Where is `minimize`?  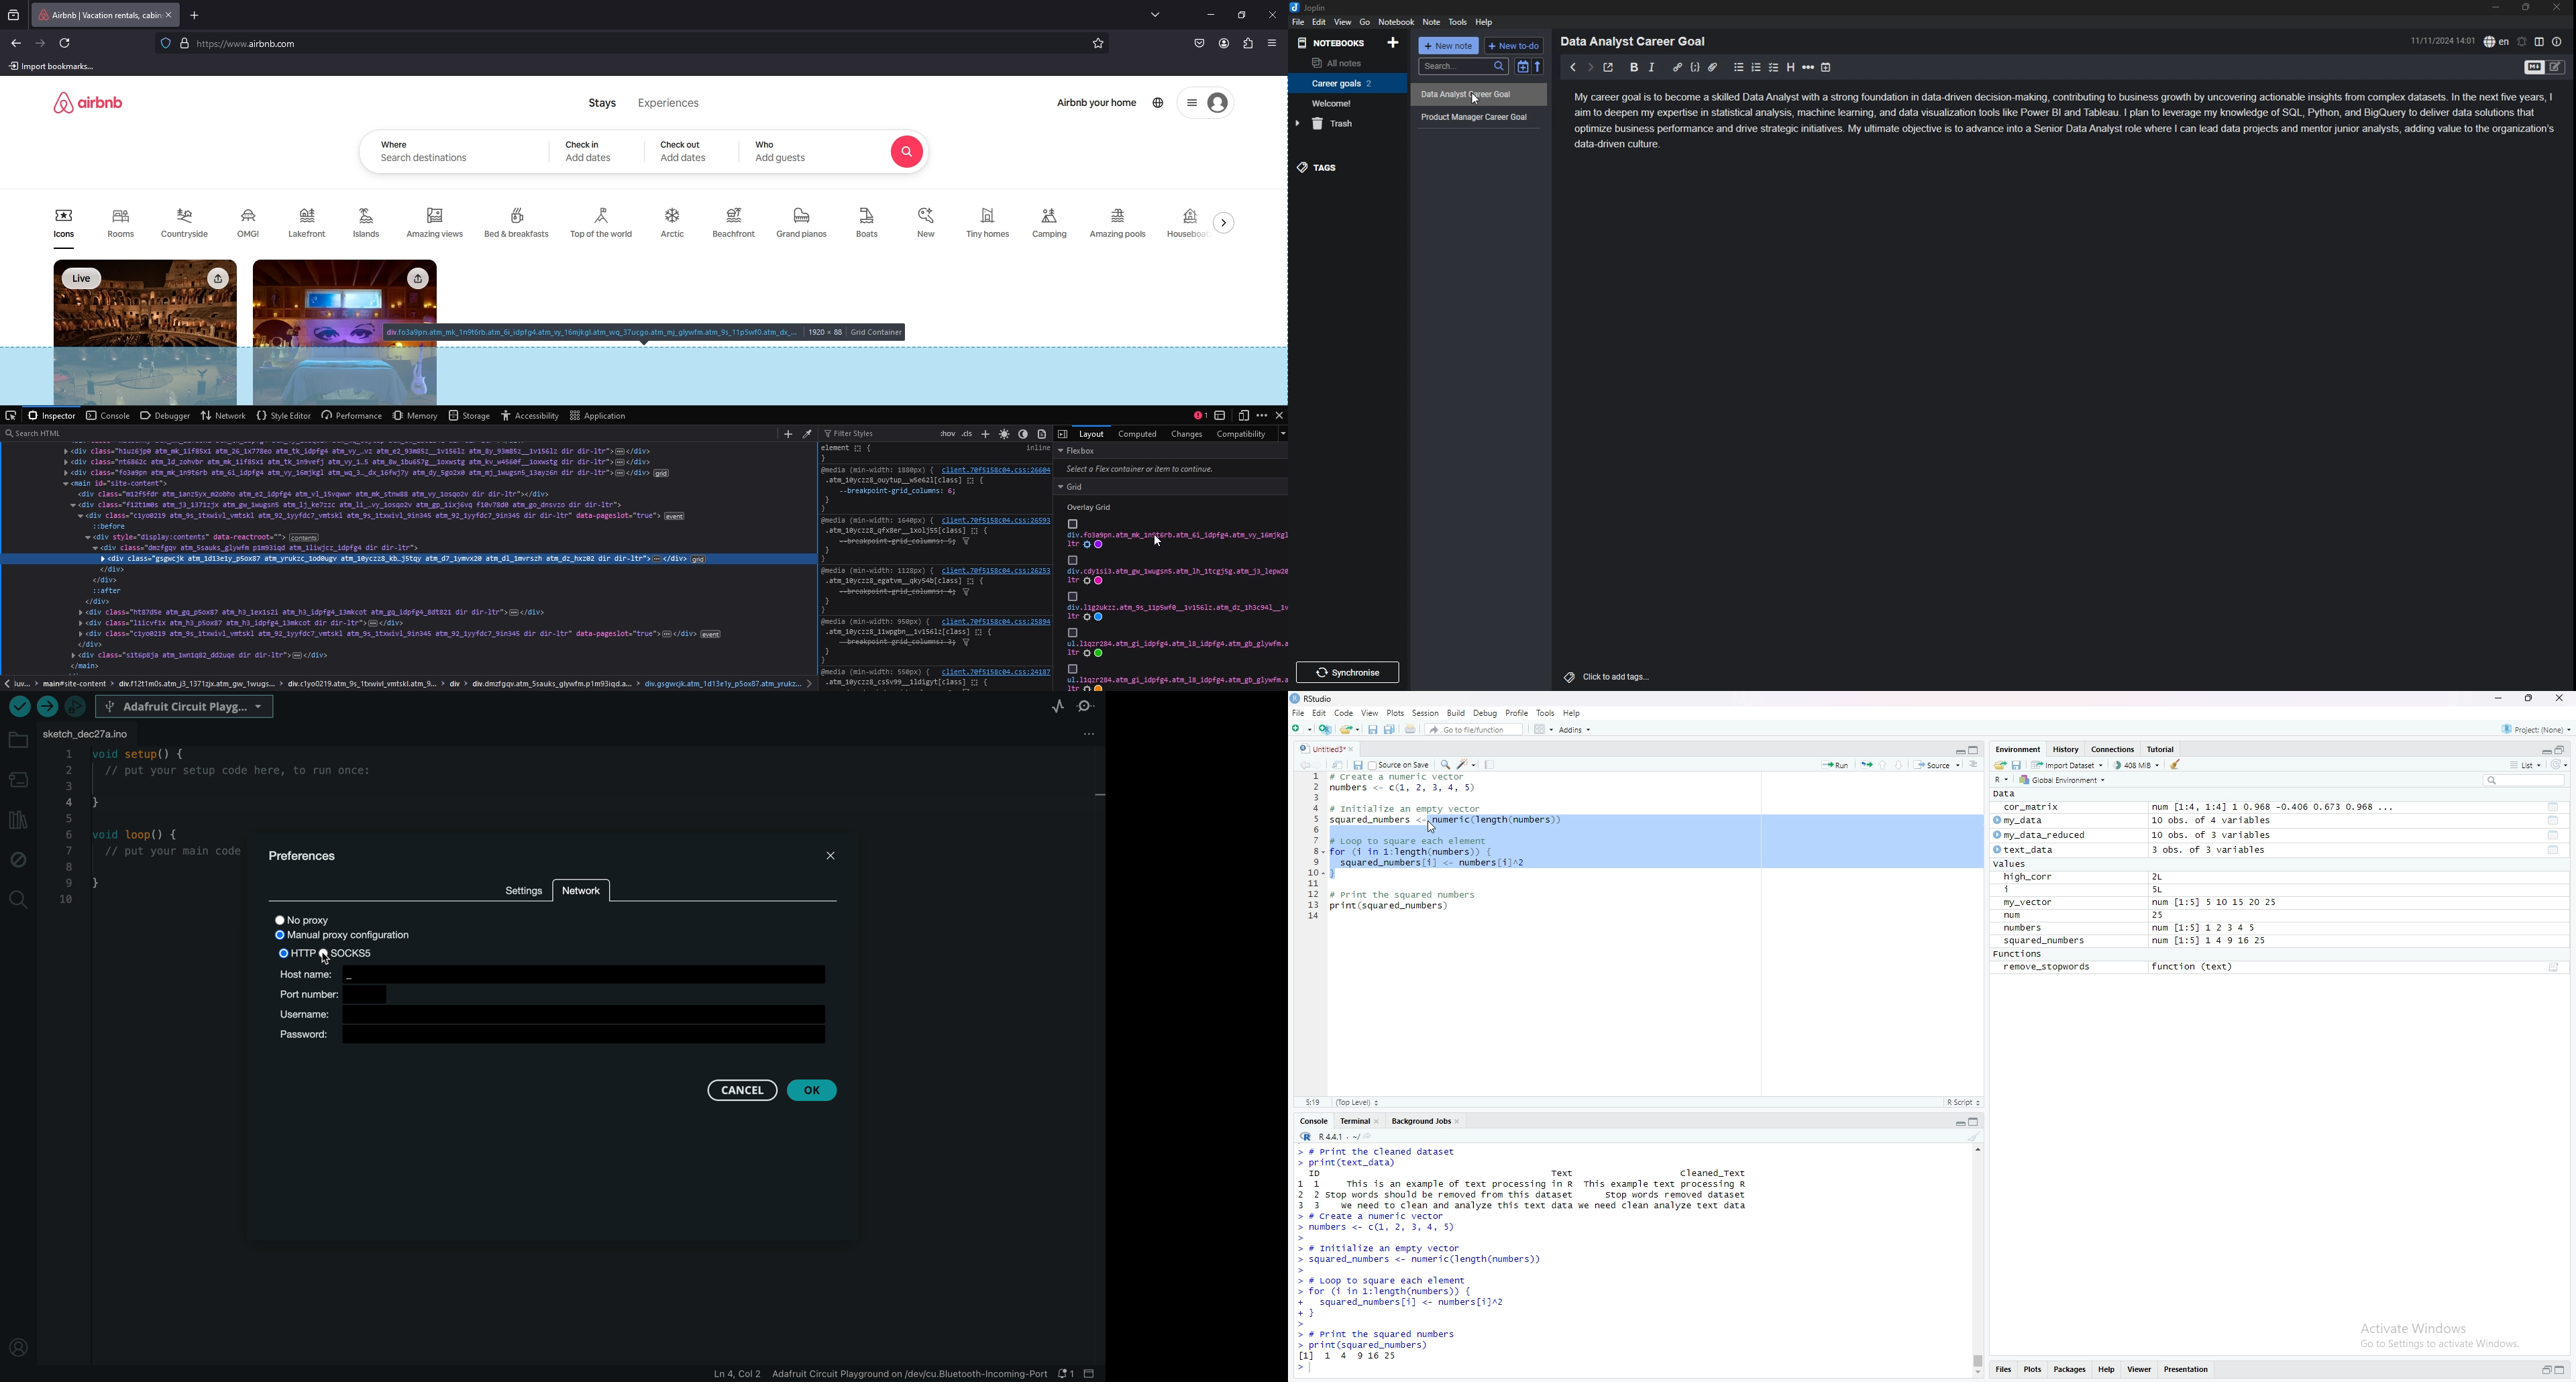
minimize is located at coordinates (2498, 698).